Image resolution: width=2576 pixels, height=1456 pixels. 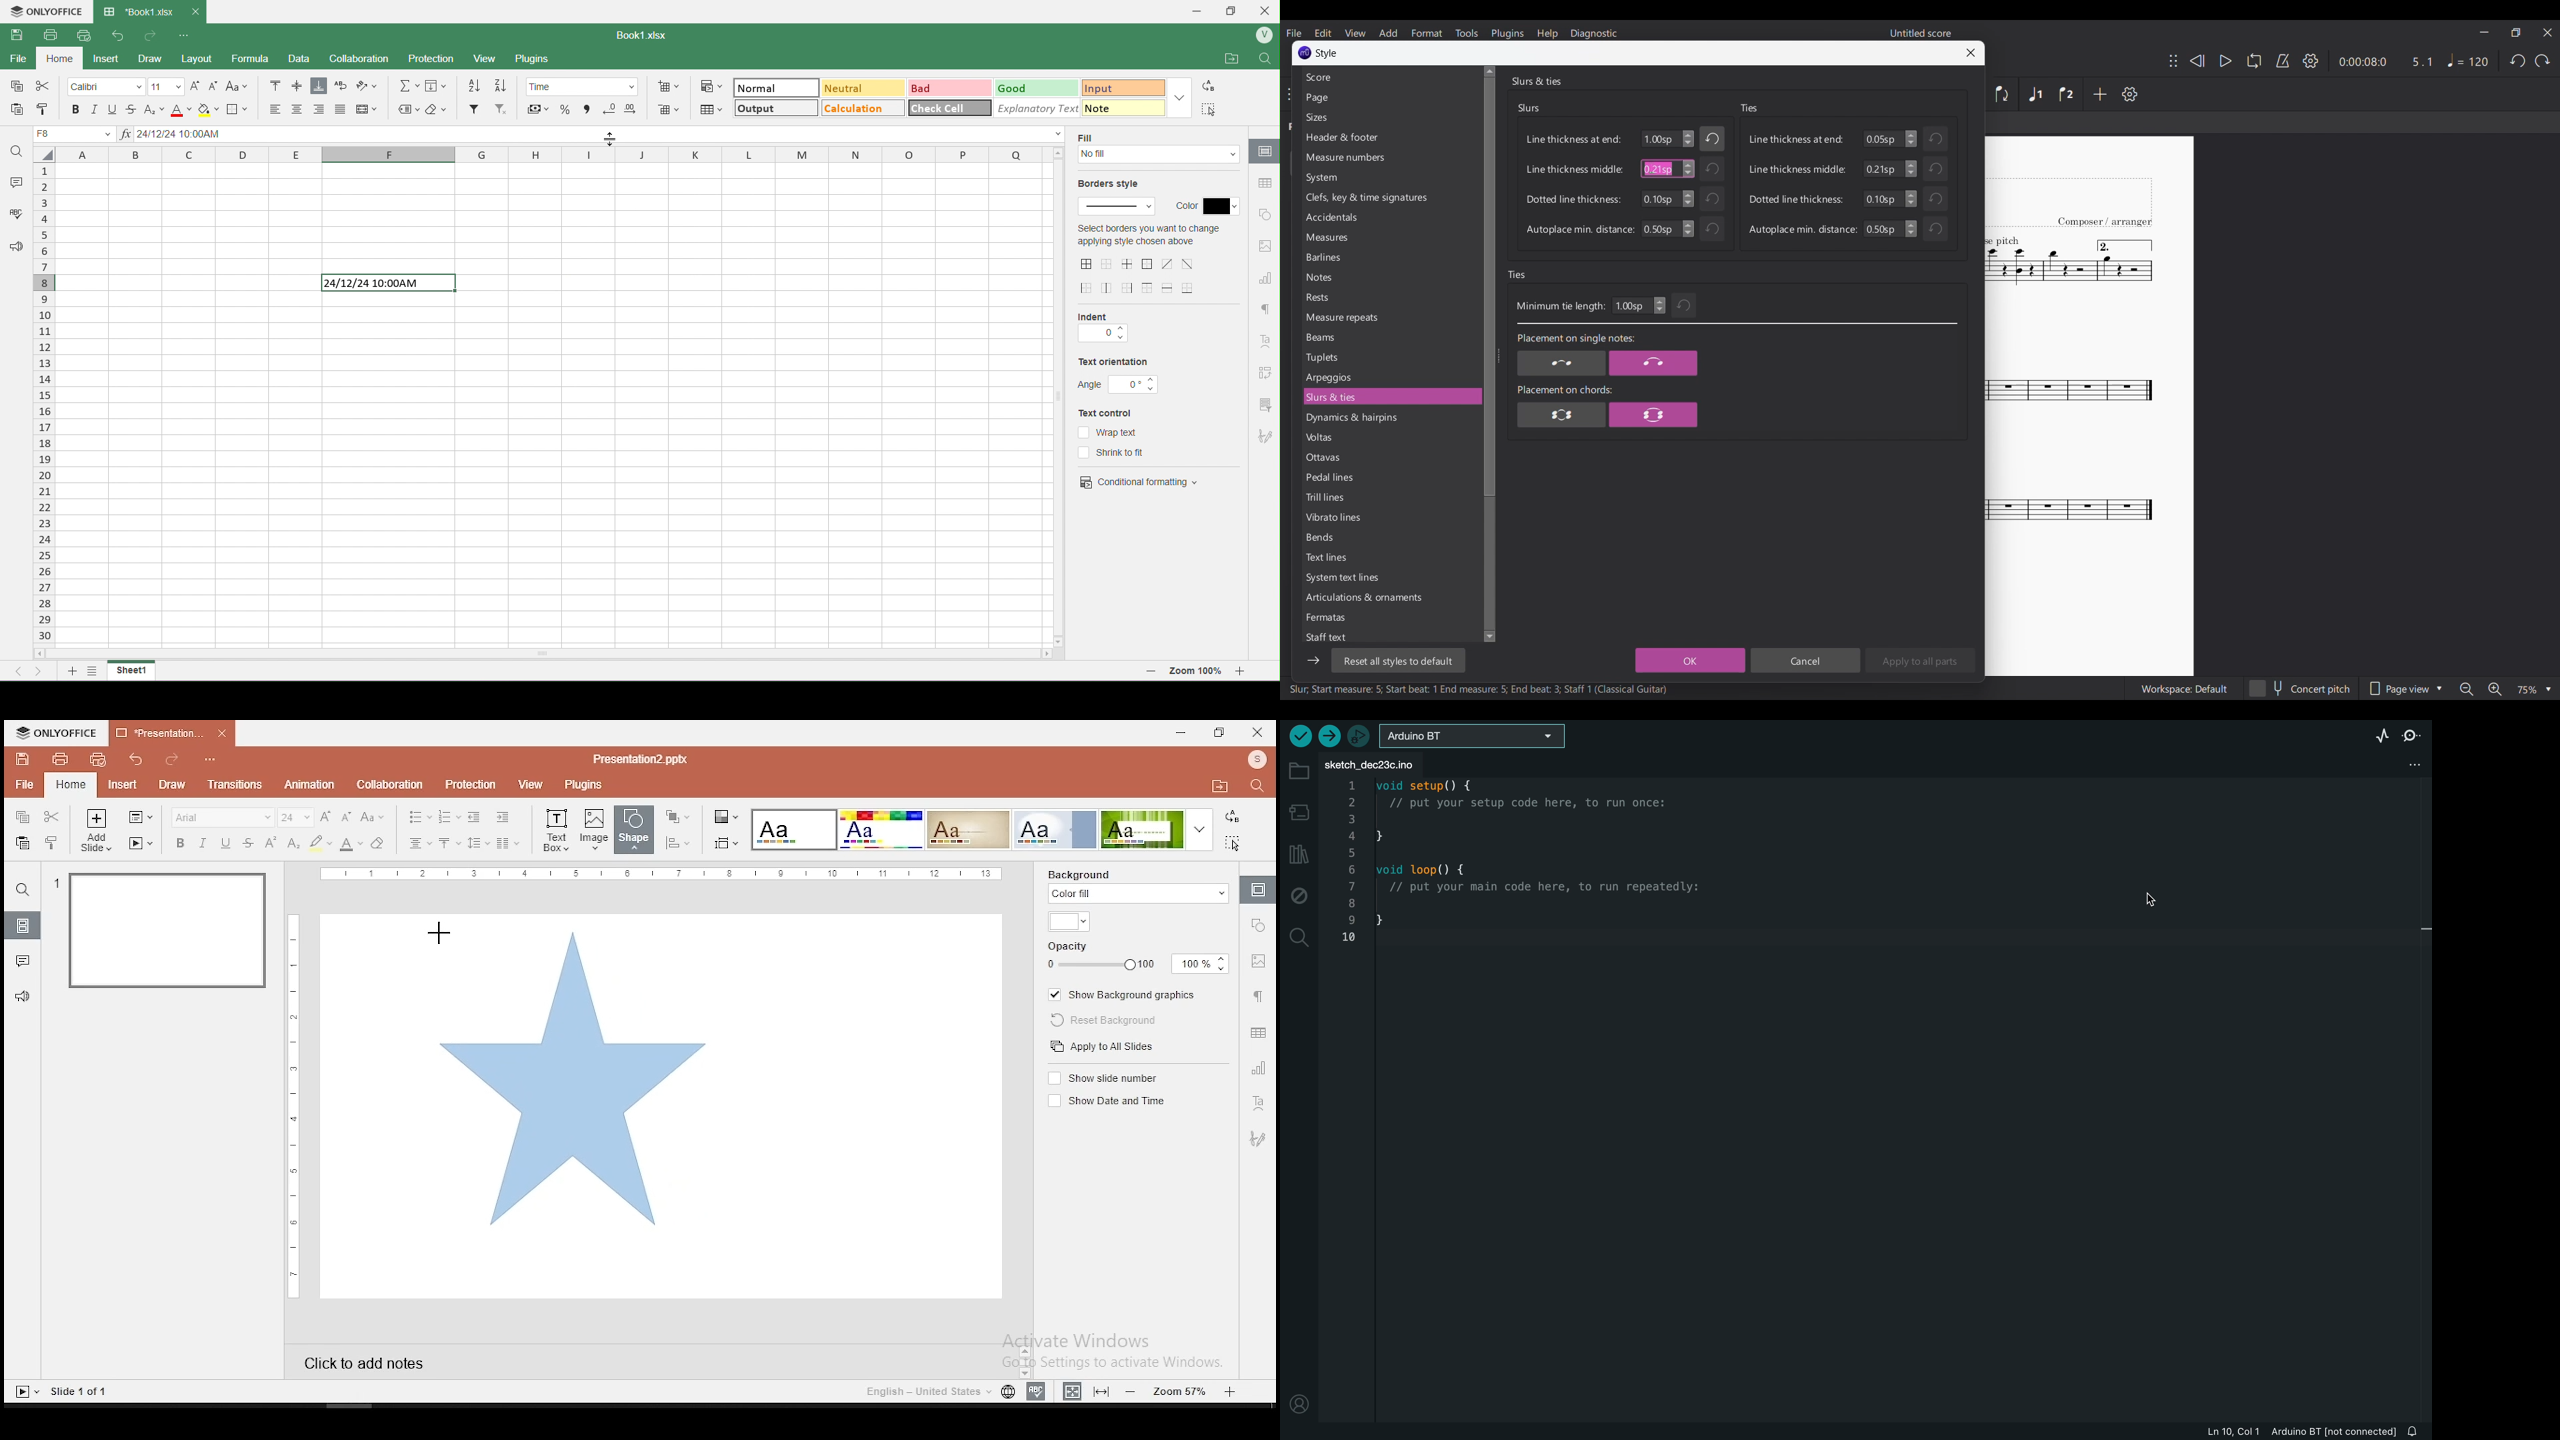 What do you see at coordinates (1390, 297) in the screenshot?
I see `Rests` at bounding box center [1390, 297].